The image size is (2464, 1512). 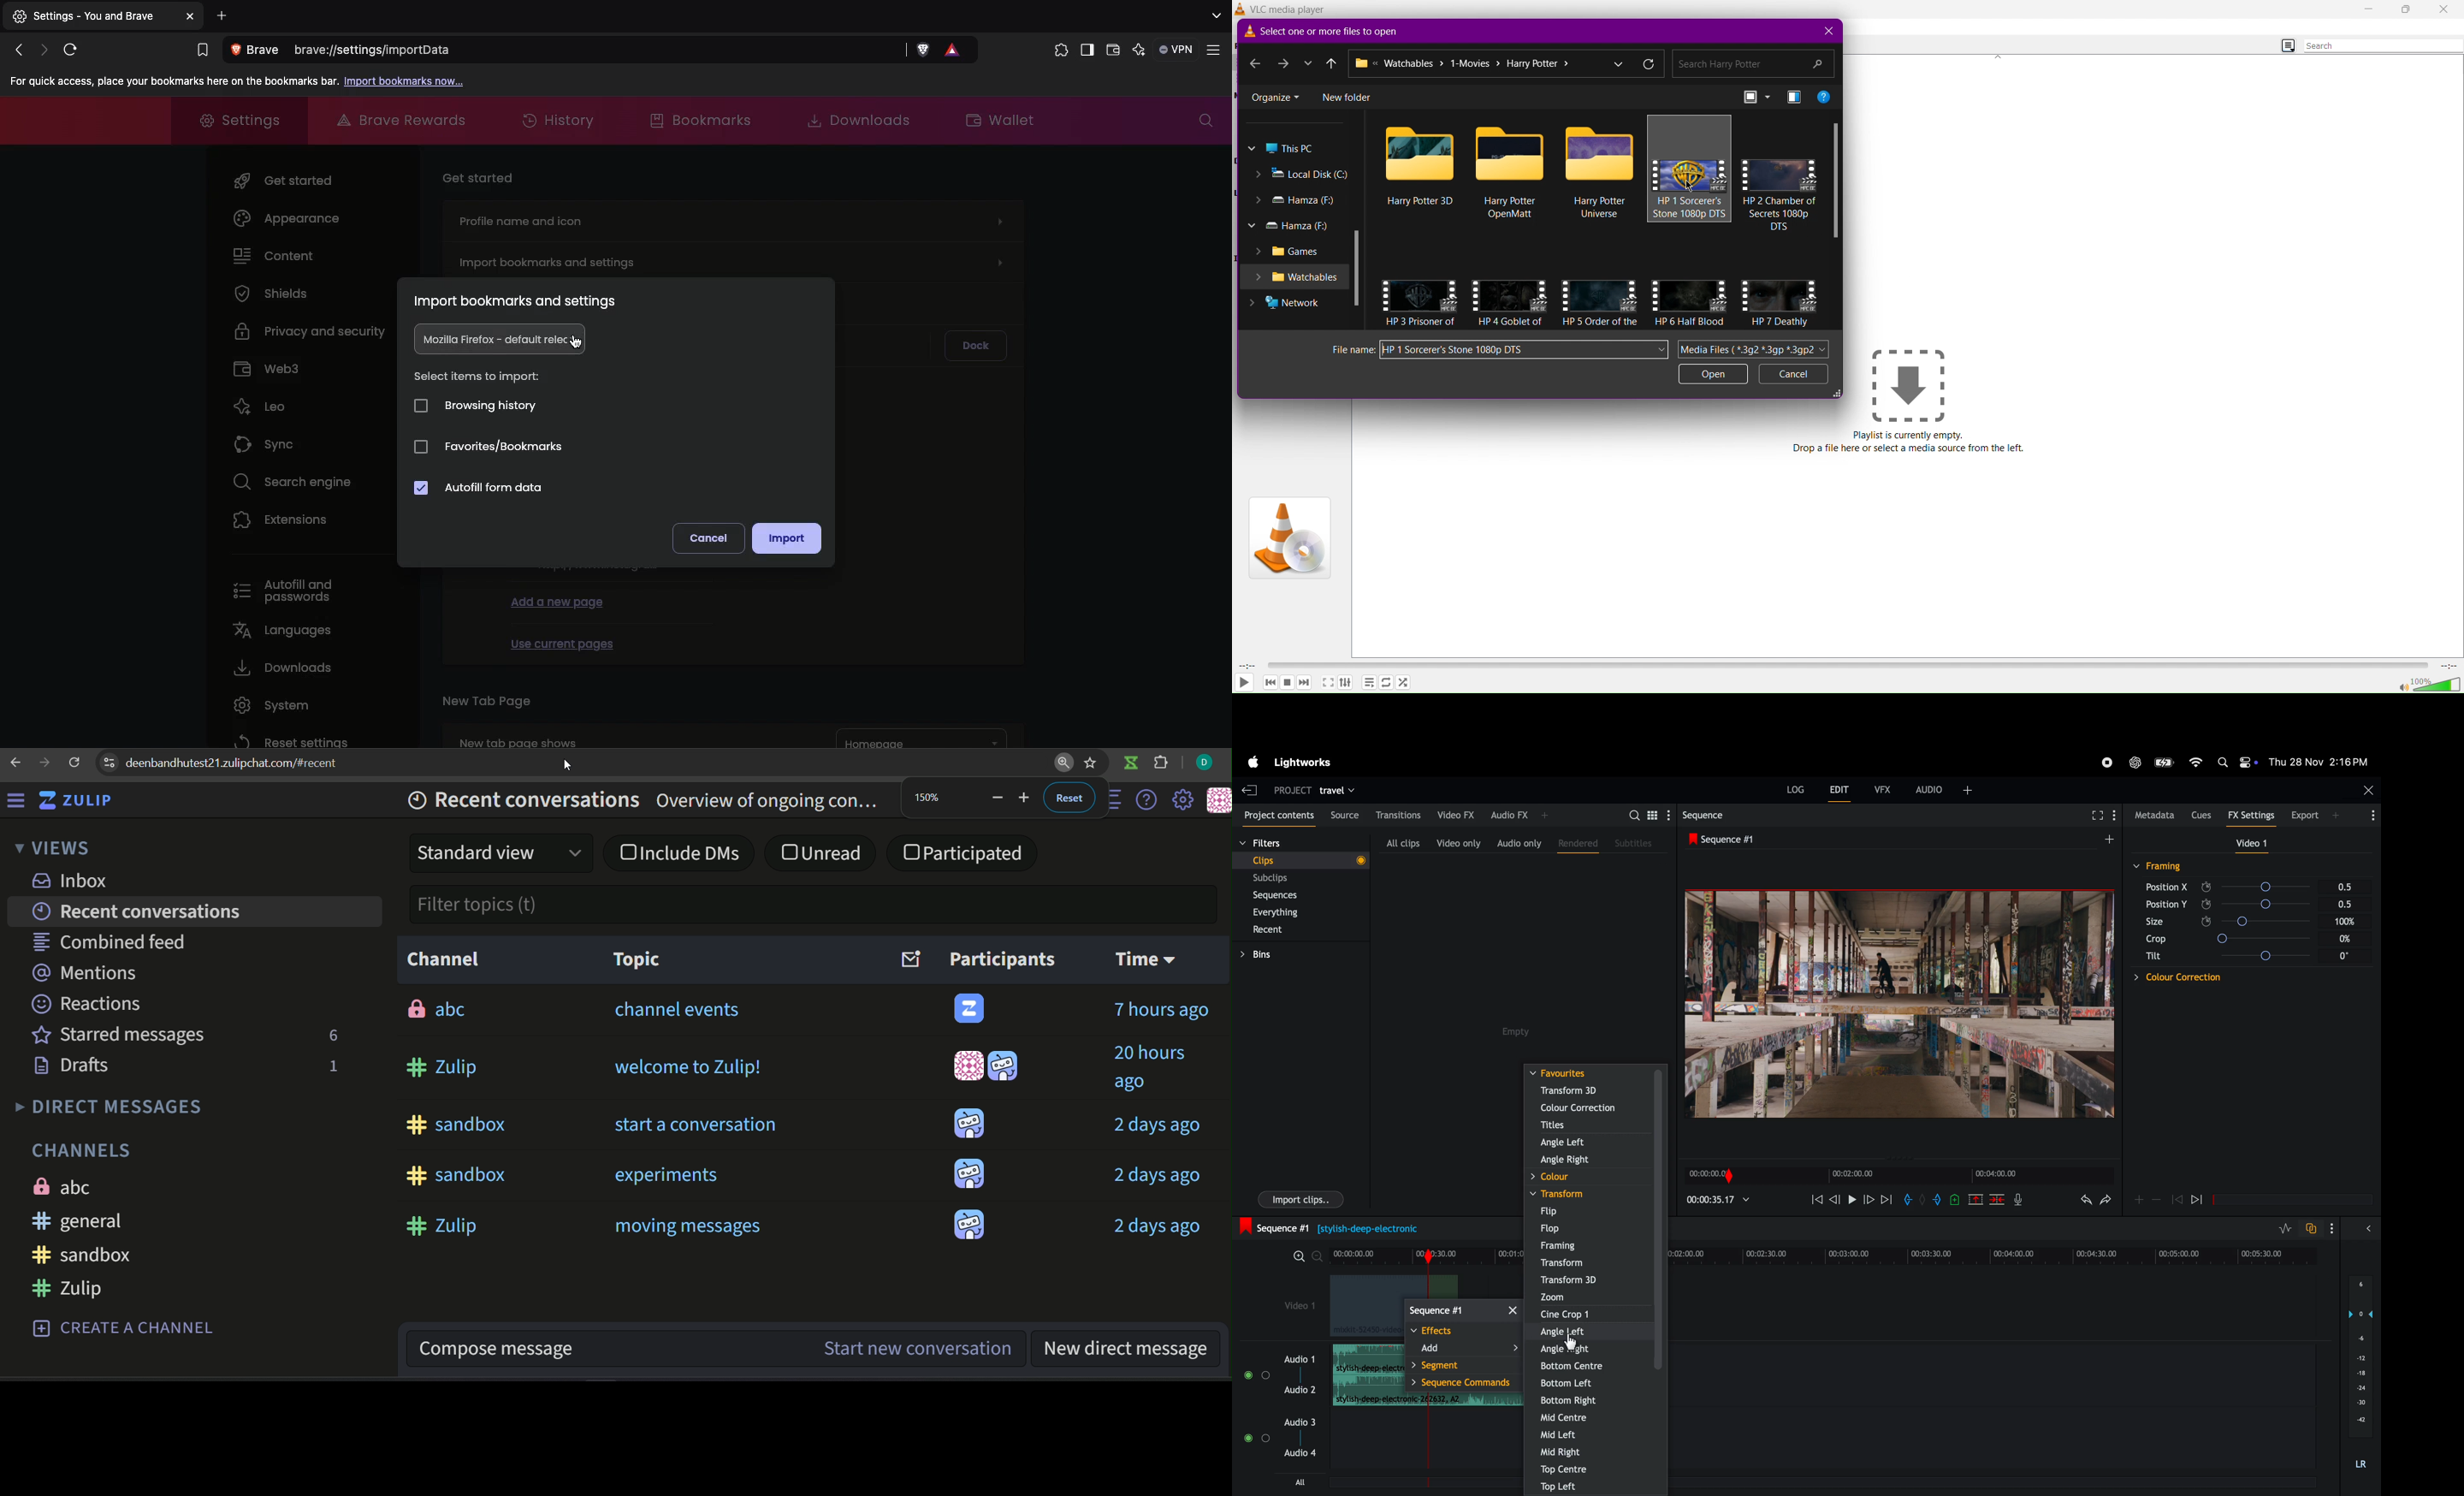 I want to click on drafts, so click(x=74, y=1069).